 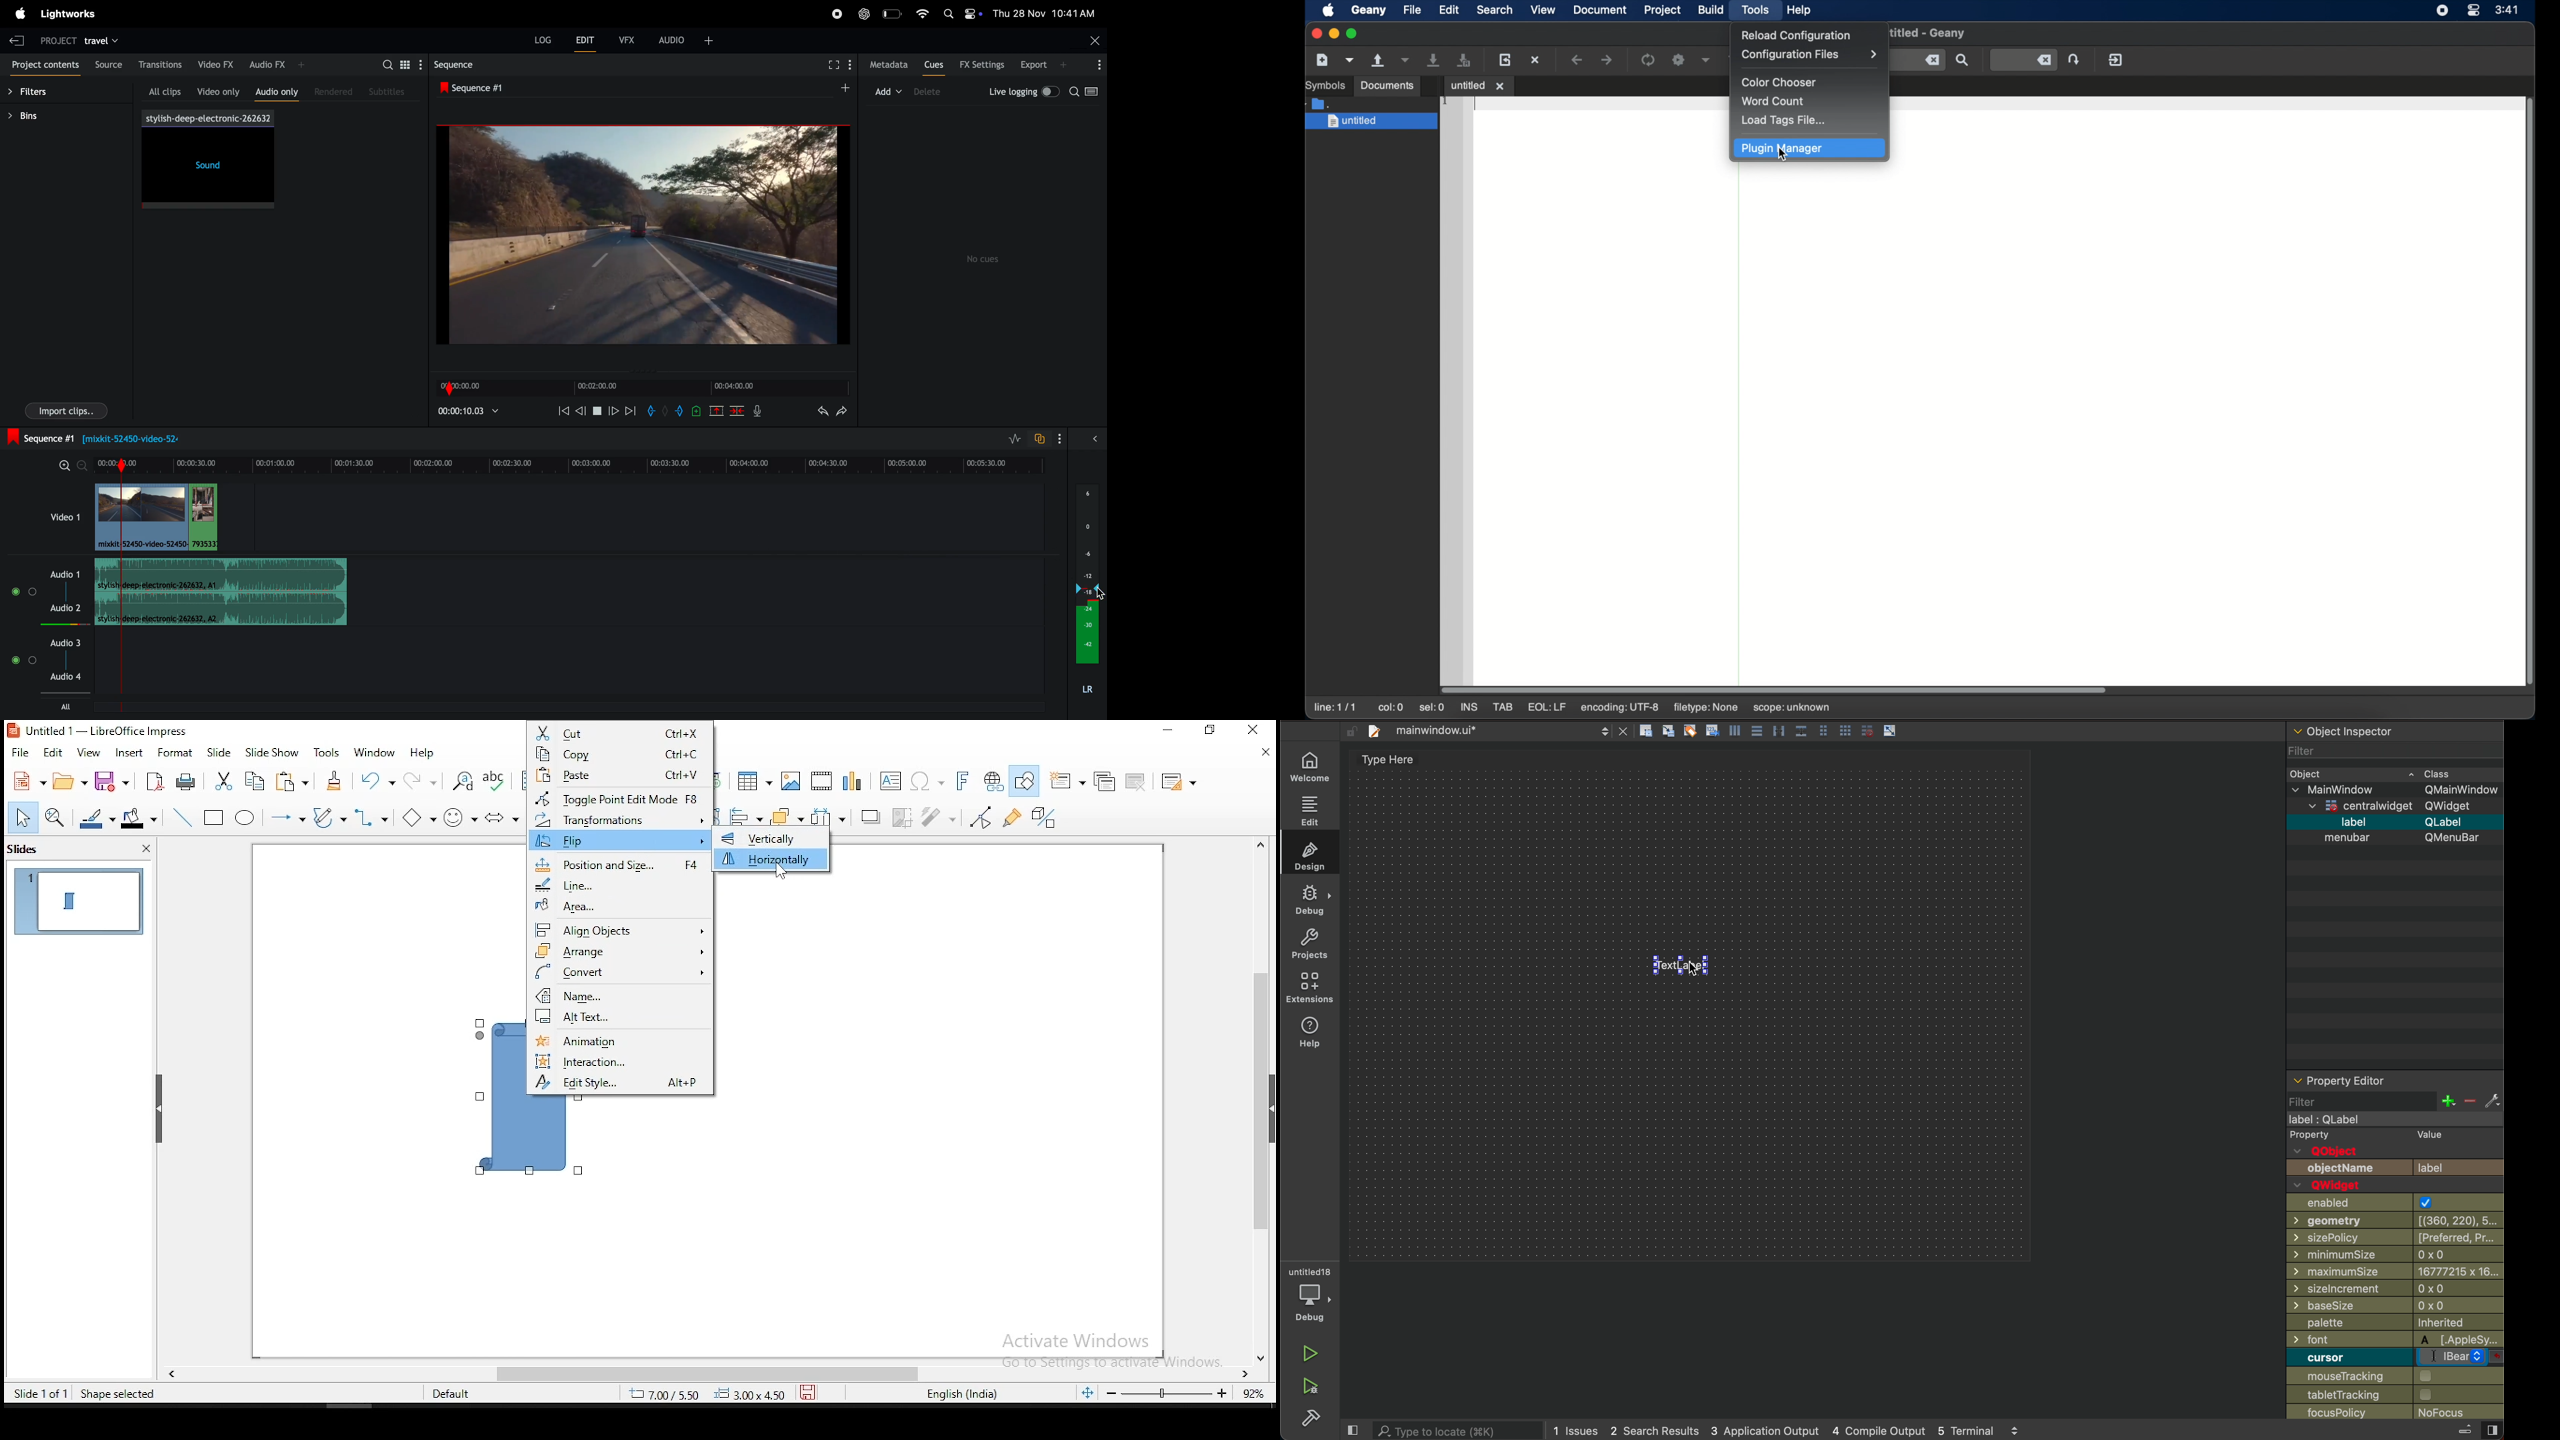 I want to click on sequence, so click(x=470, y=65).